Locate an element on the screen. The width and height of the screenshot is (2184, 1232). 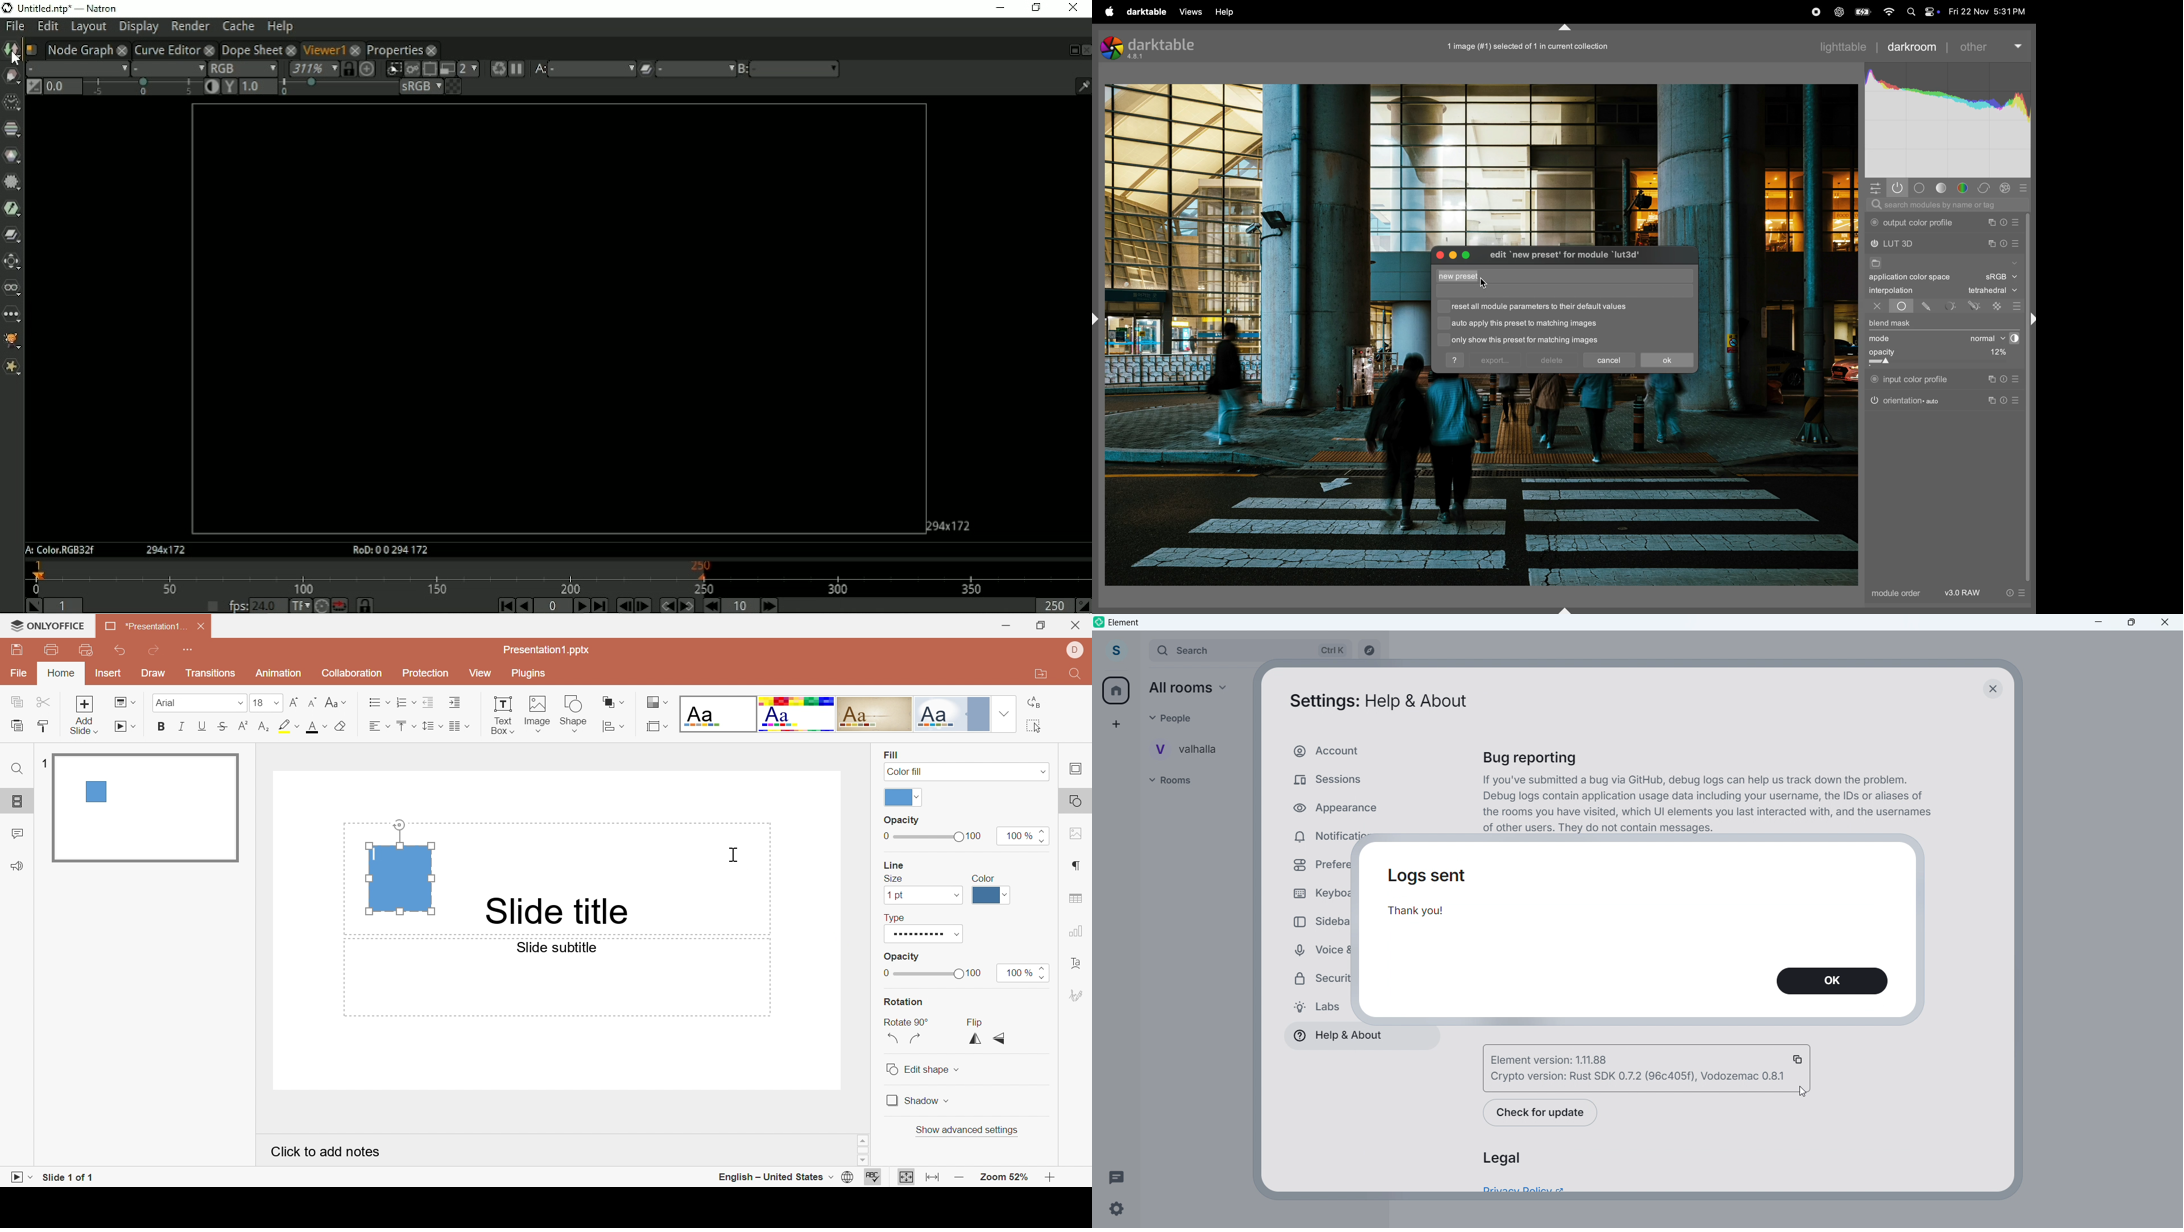
Show advanced settings is located at coordinates (968, 1130).